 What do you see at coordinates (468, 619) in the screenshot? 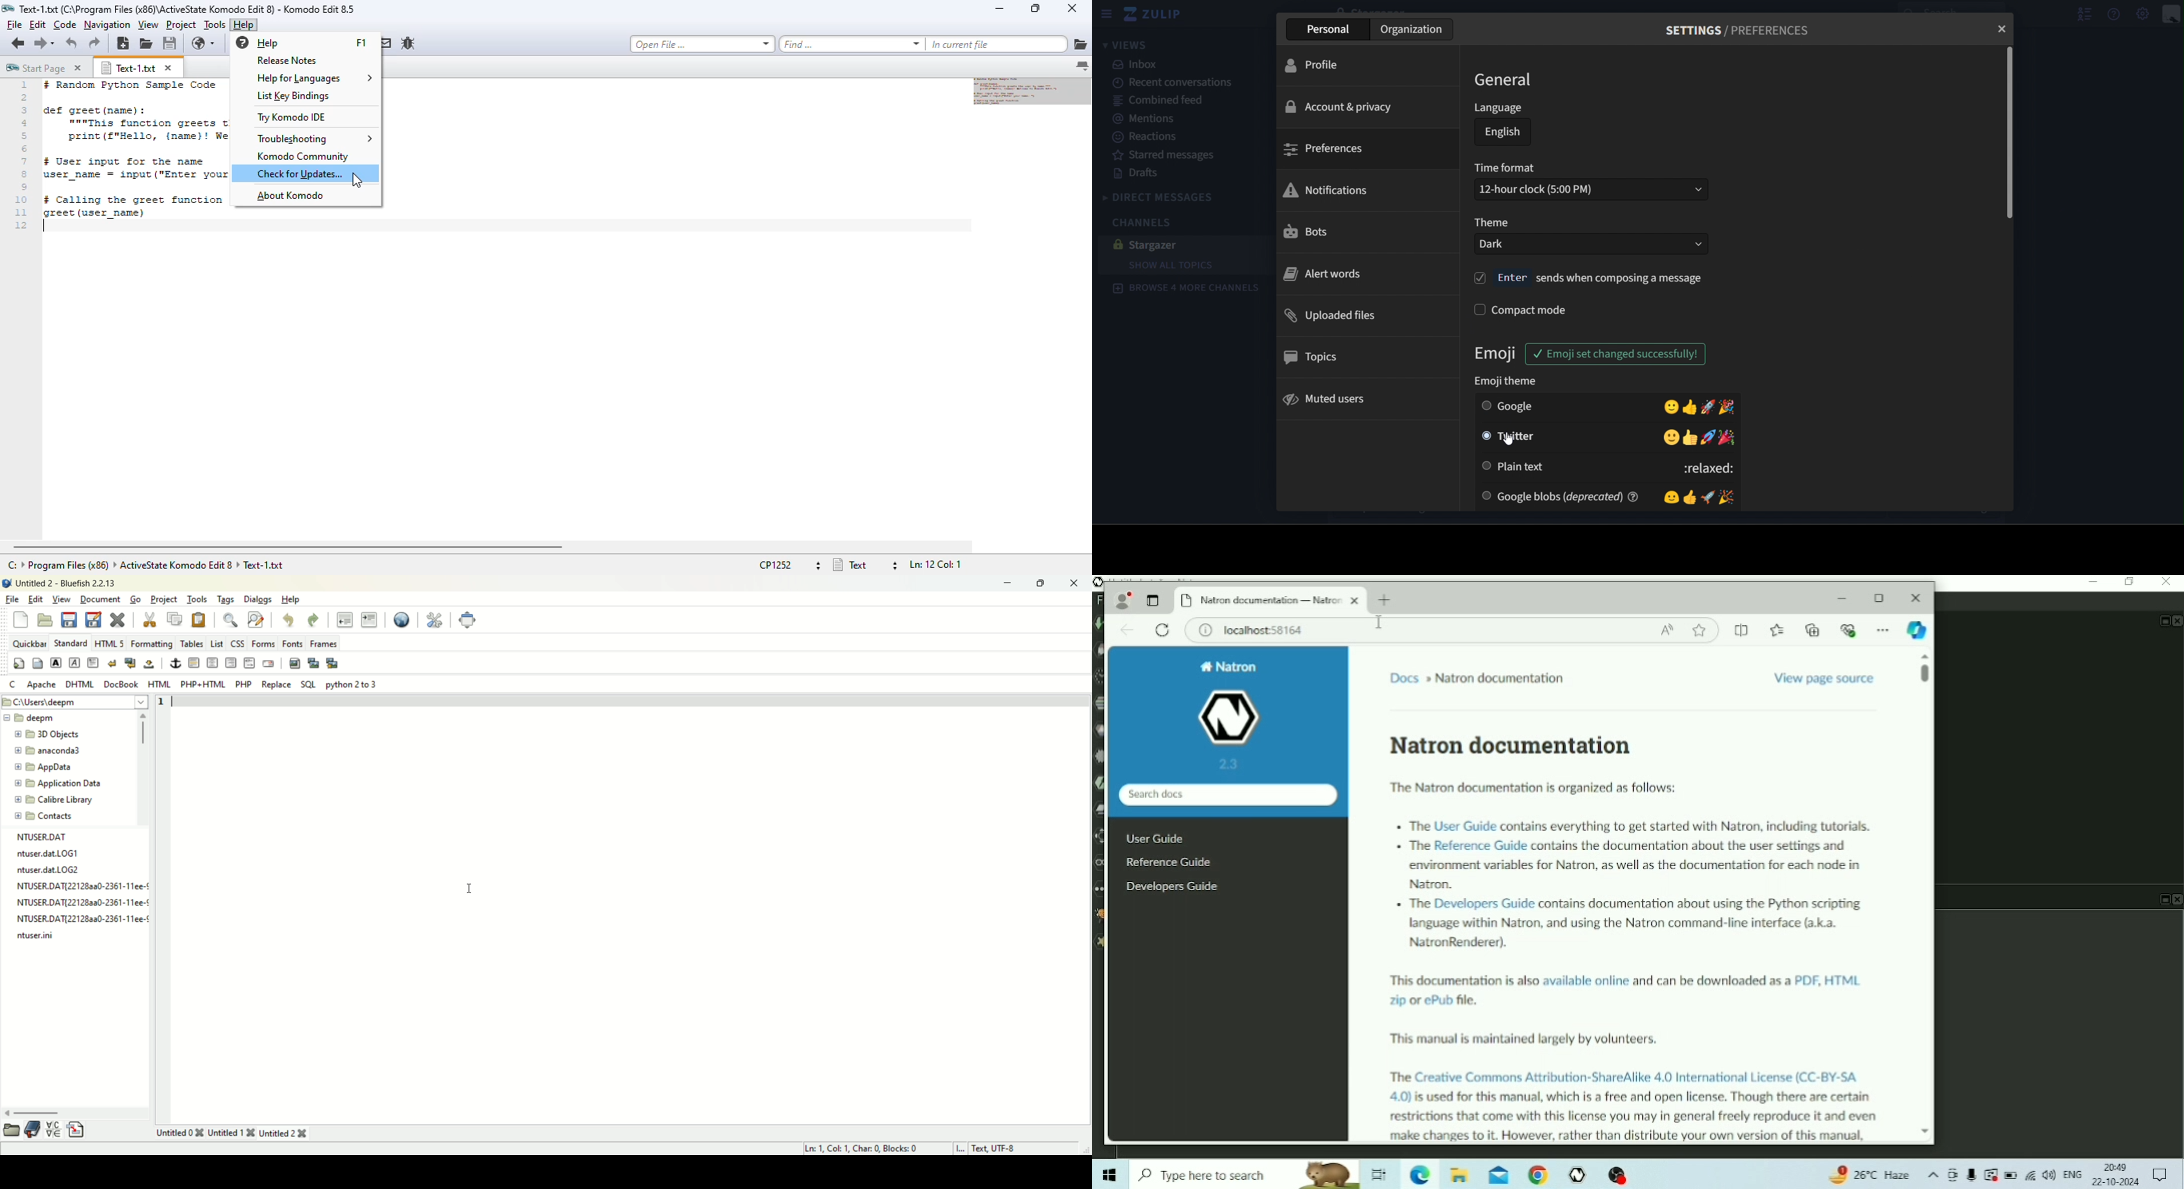
I see `fullscreen` at bounding box center [468, 619].